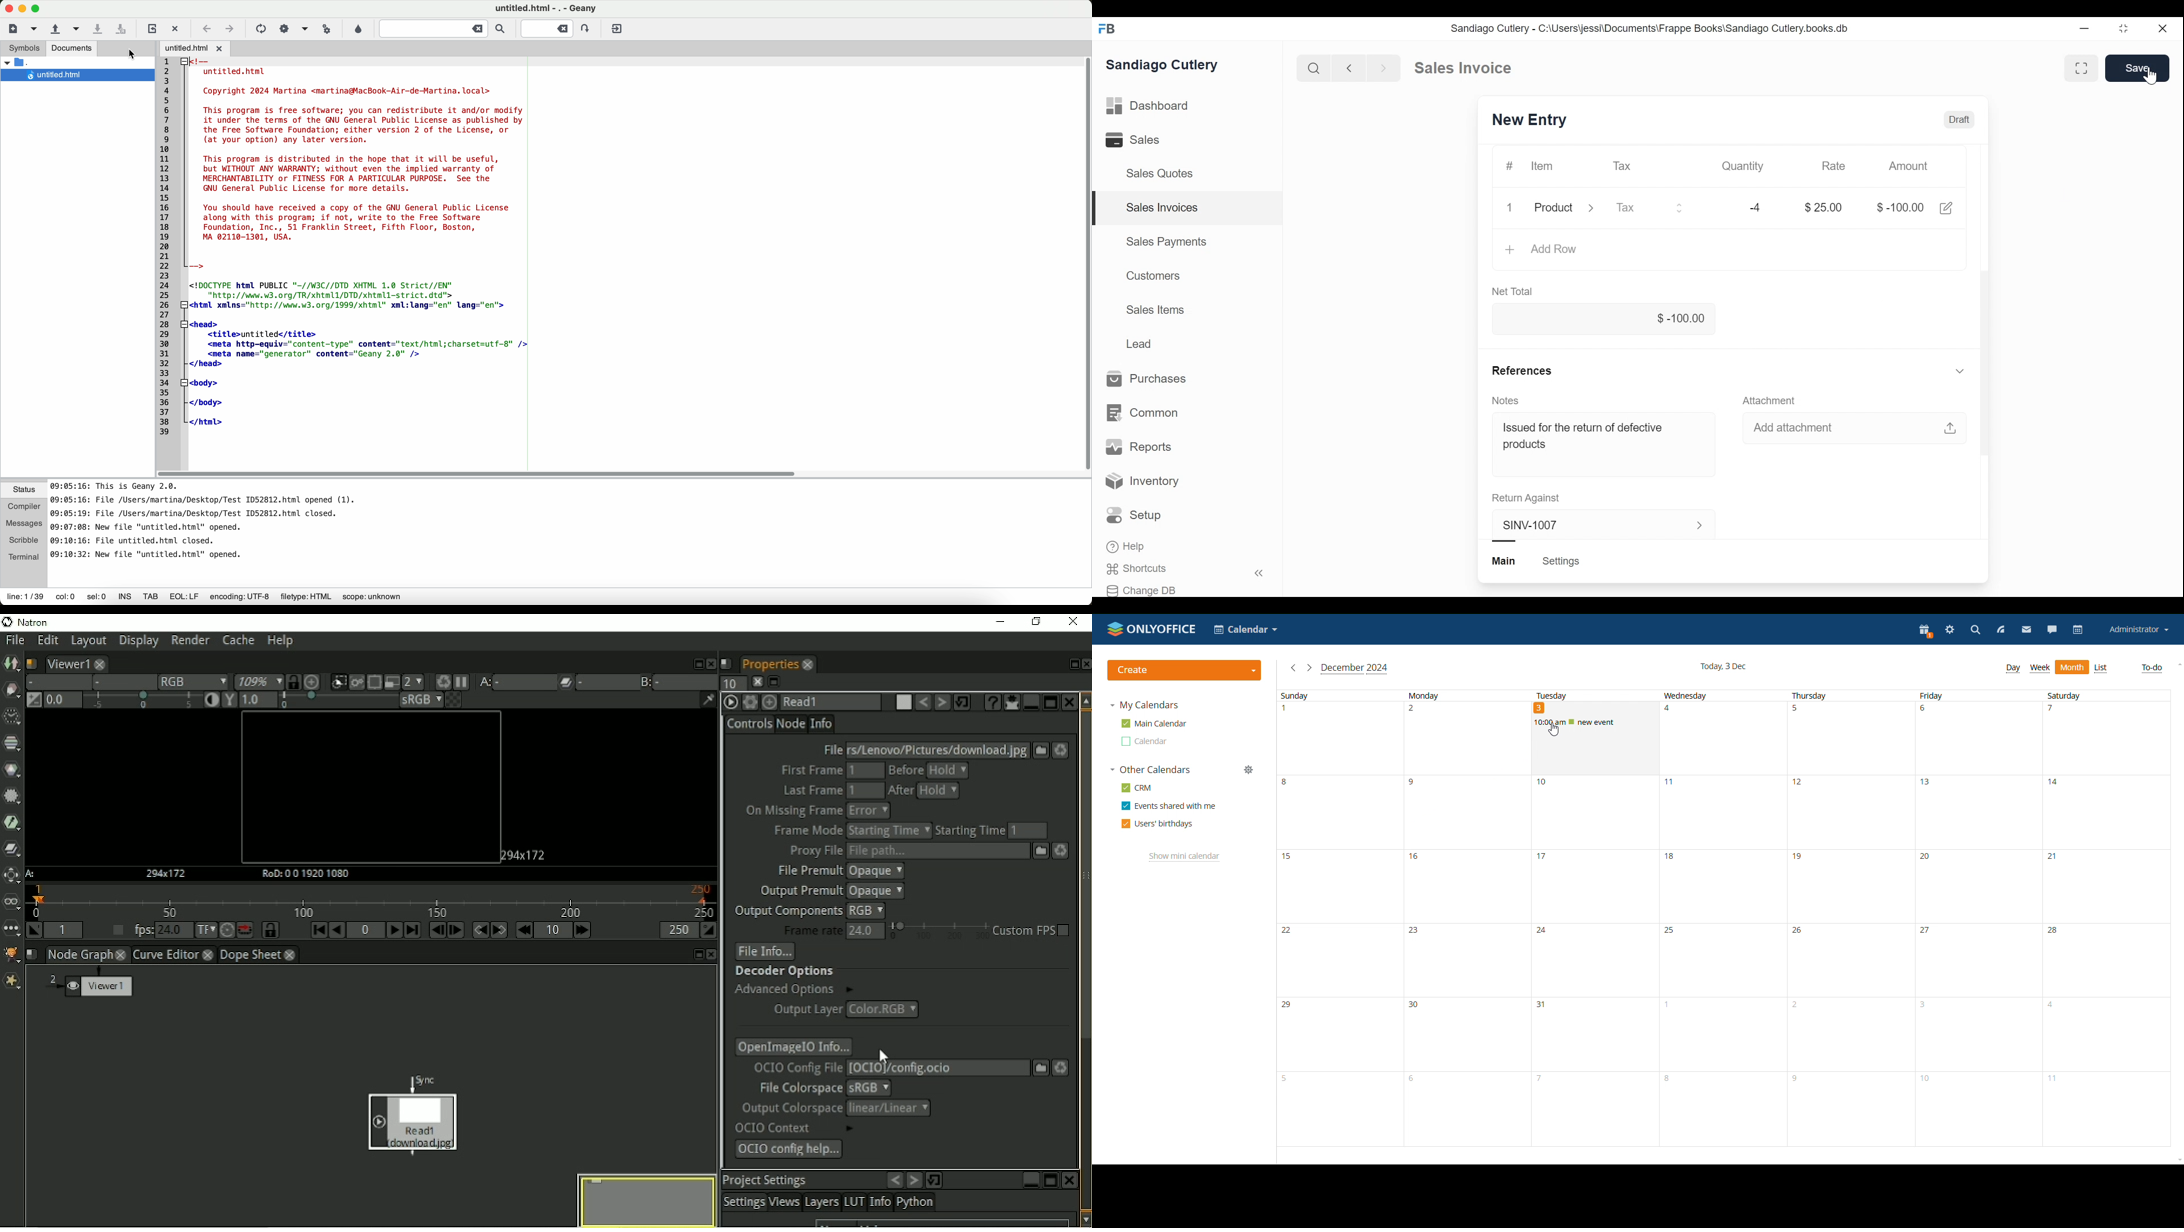 The width and height of the screenshot is (2184, 1232). I want to click on save the current file, so click(98, 29).